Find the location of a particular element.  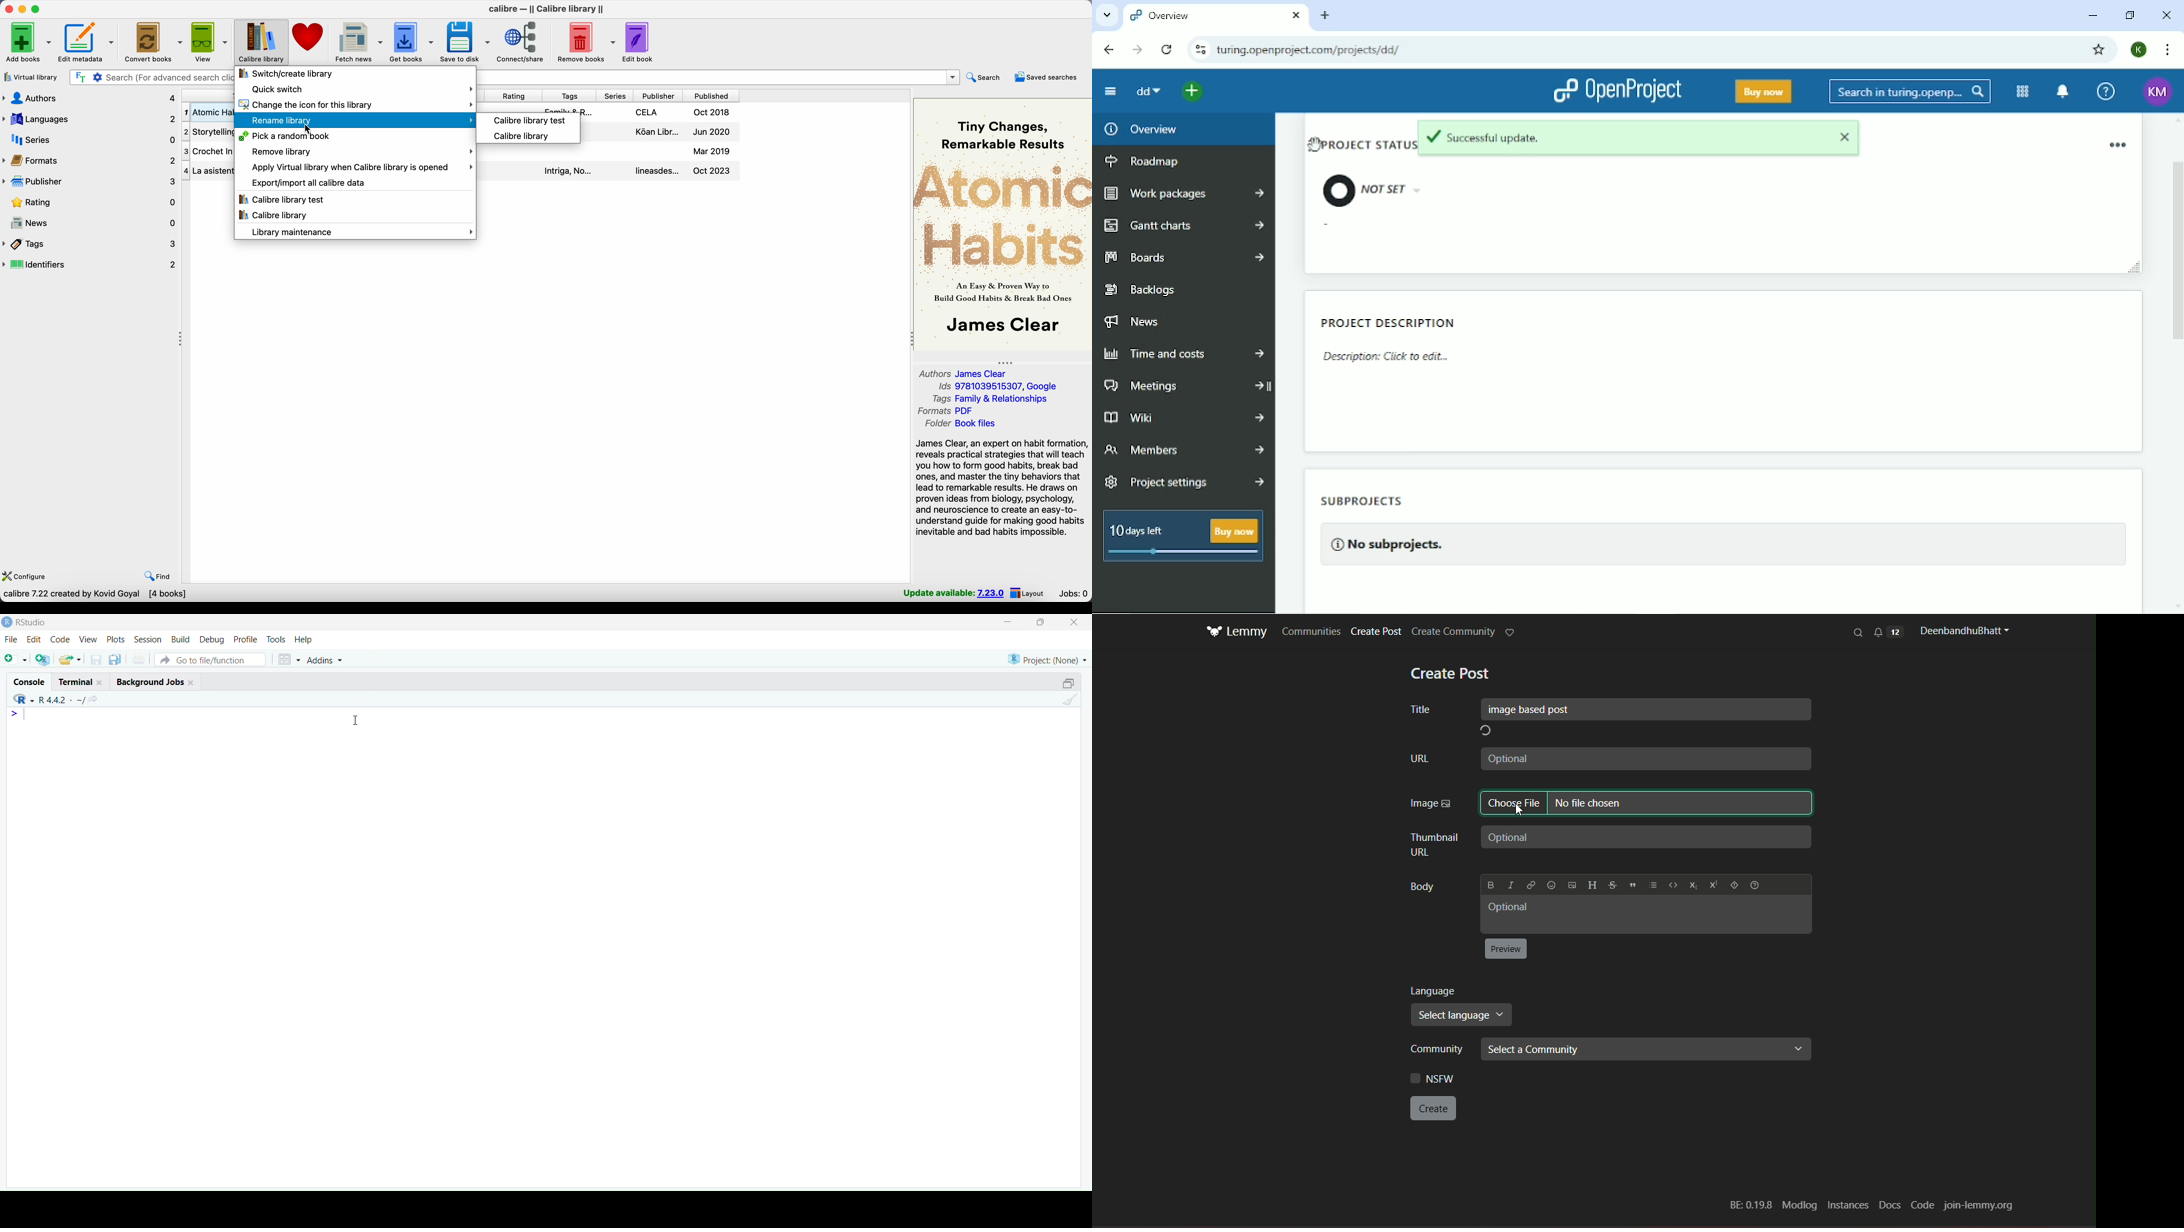

10 days left is located at coordinates (1181, 538).